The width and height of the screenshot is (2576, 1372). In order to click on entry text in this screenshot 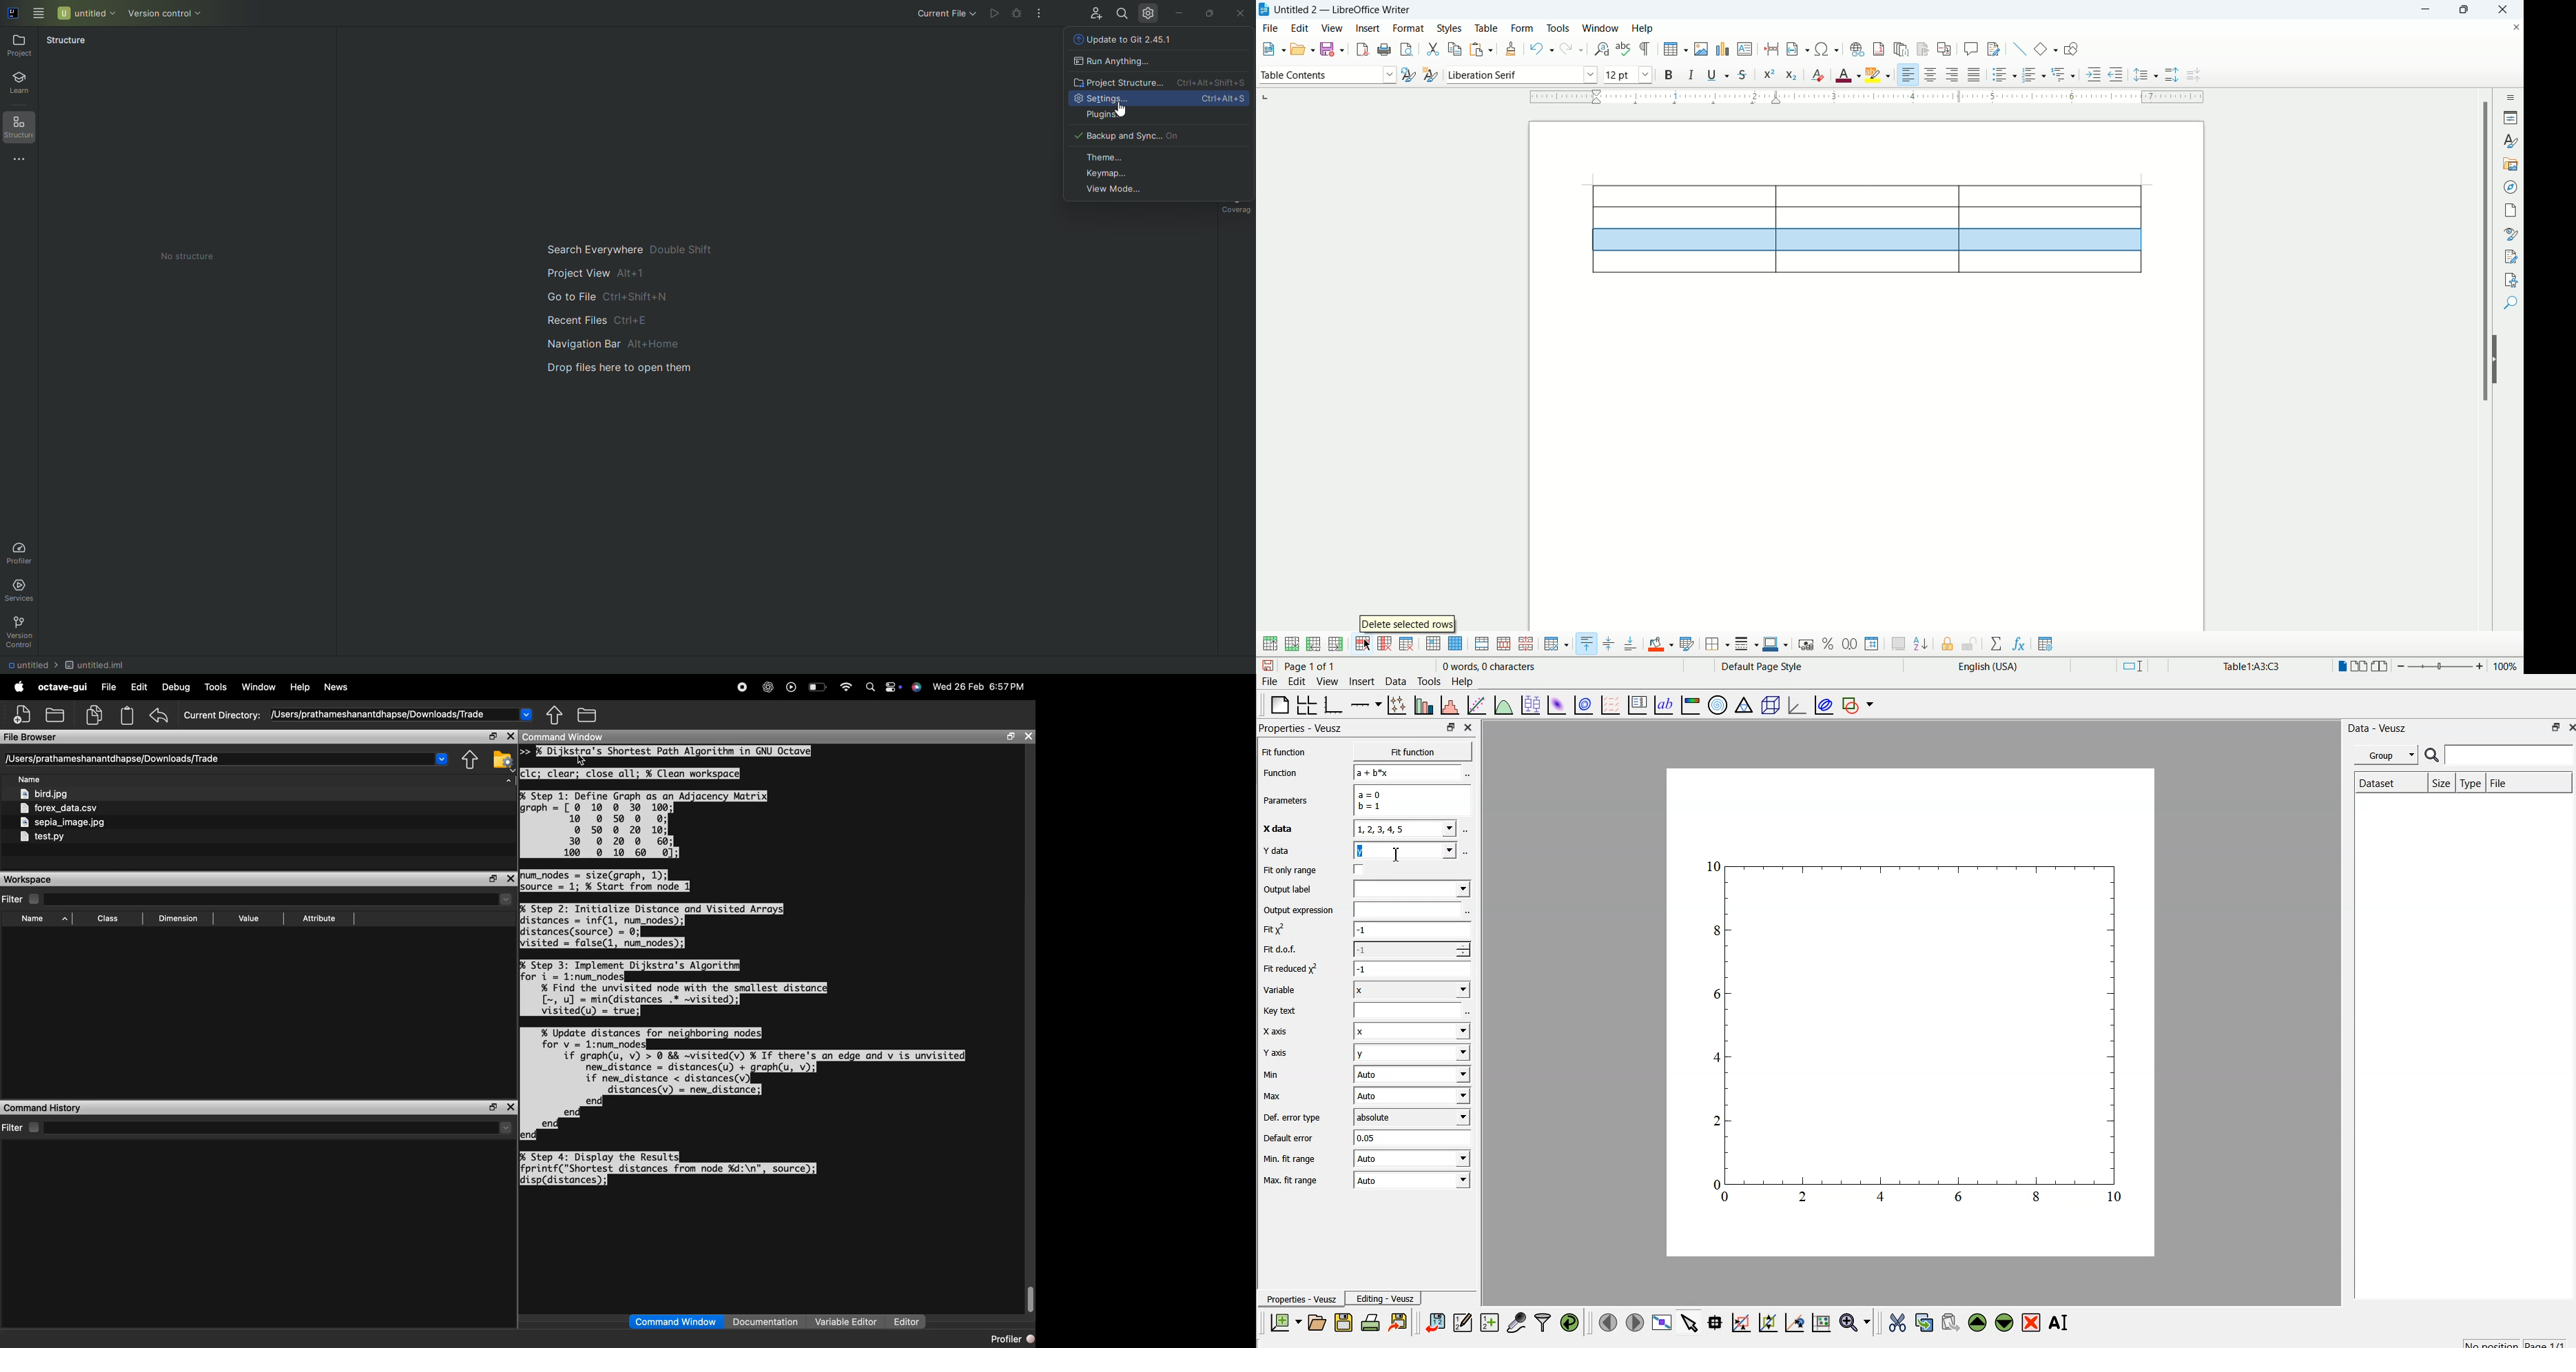, I will do `click(1412, 1012)`.